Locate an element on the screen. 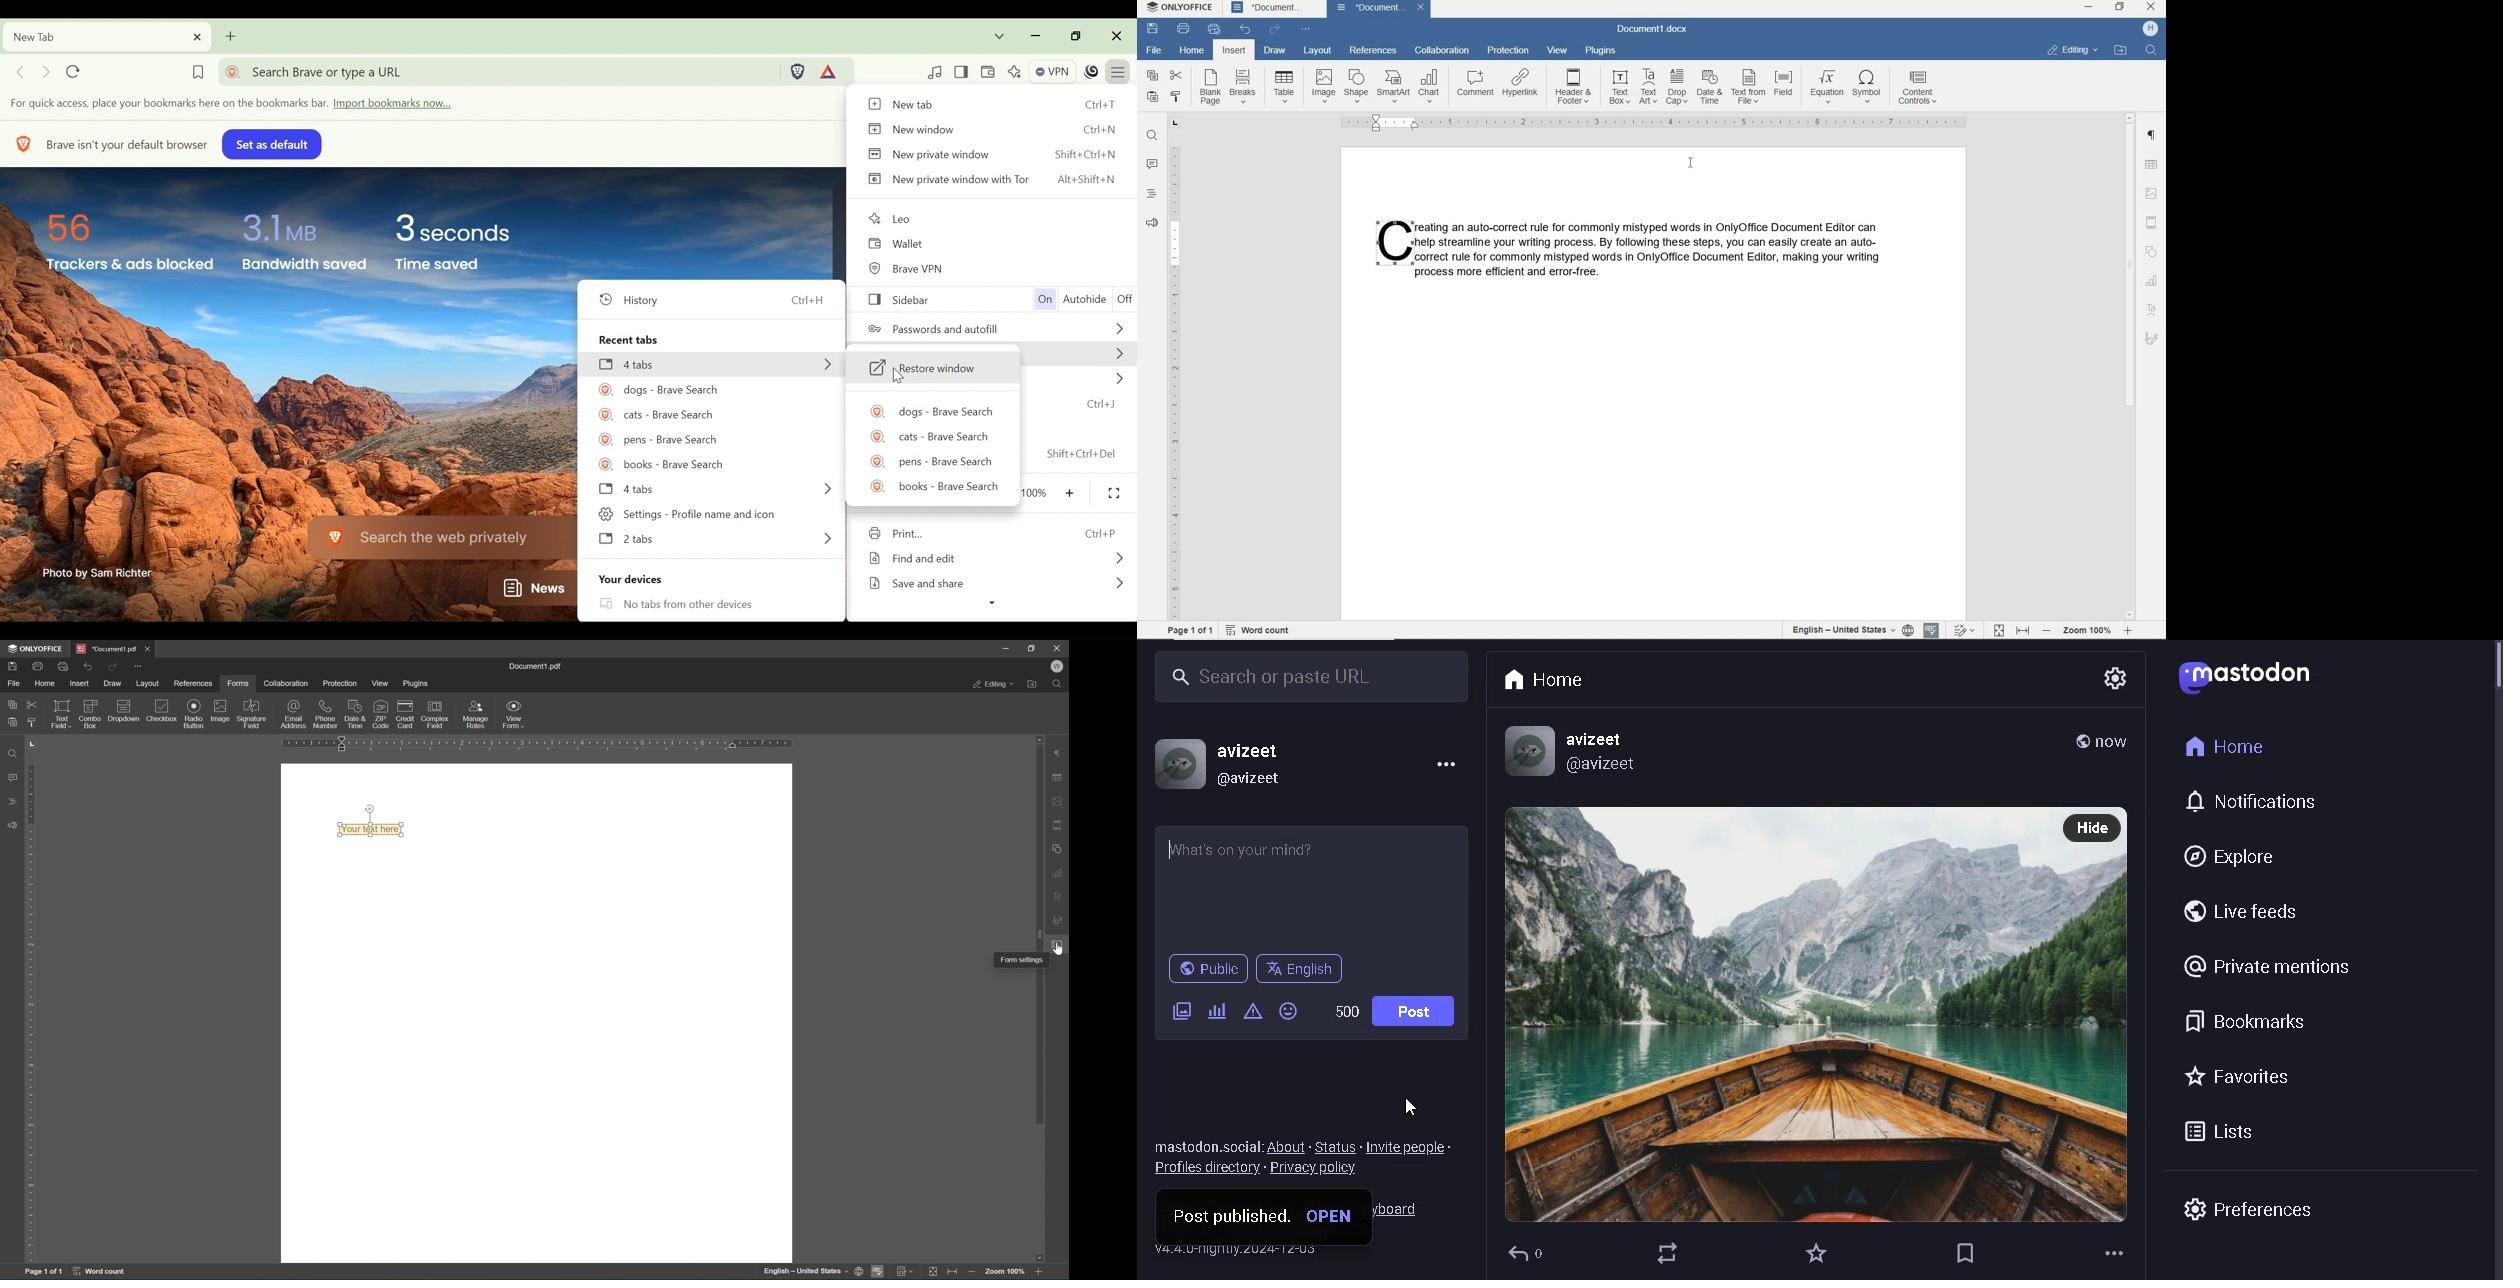  + is located at coordinates (1073, 492).